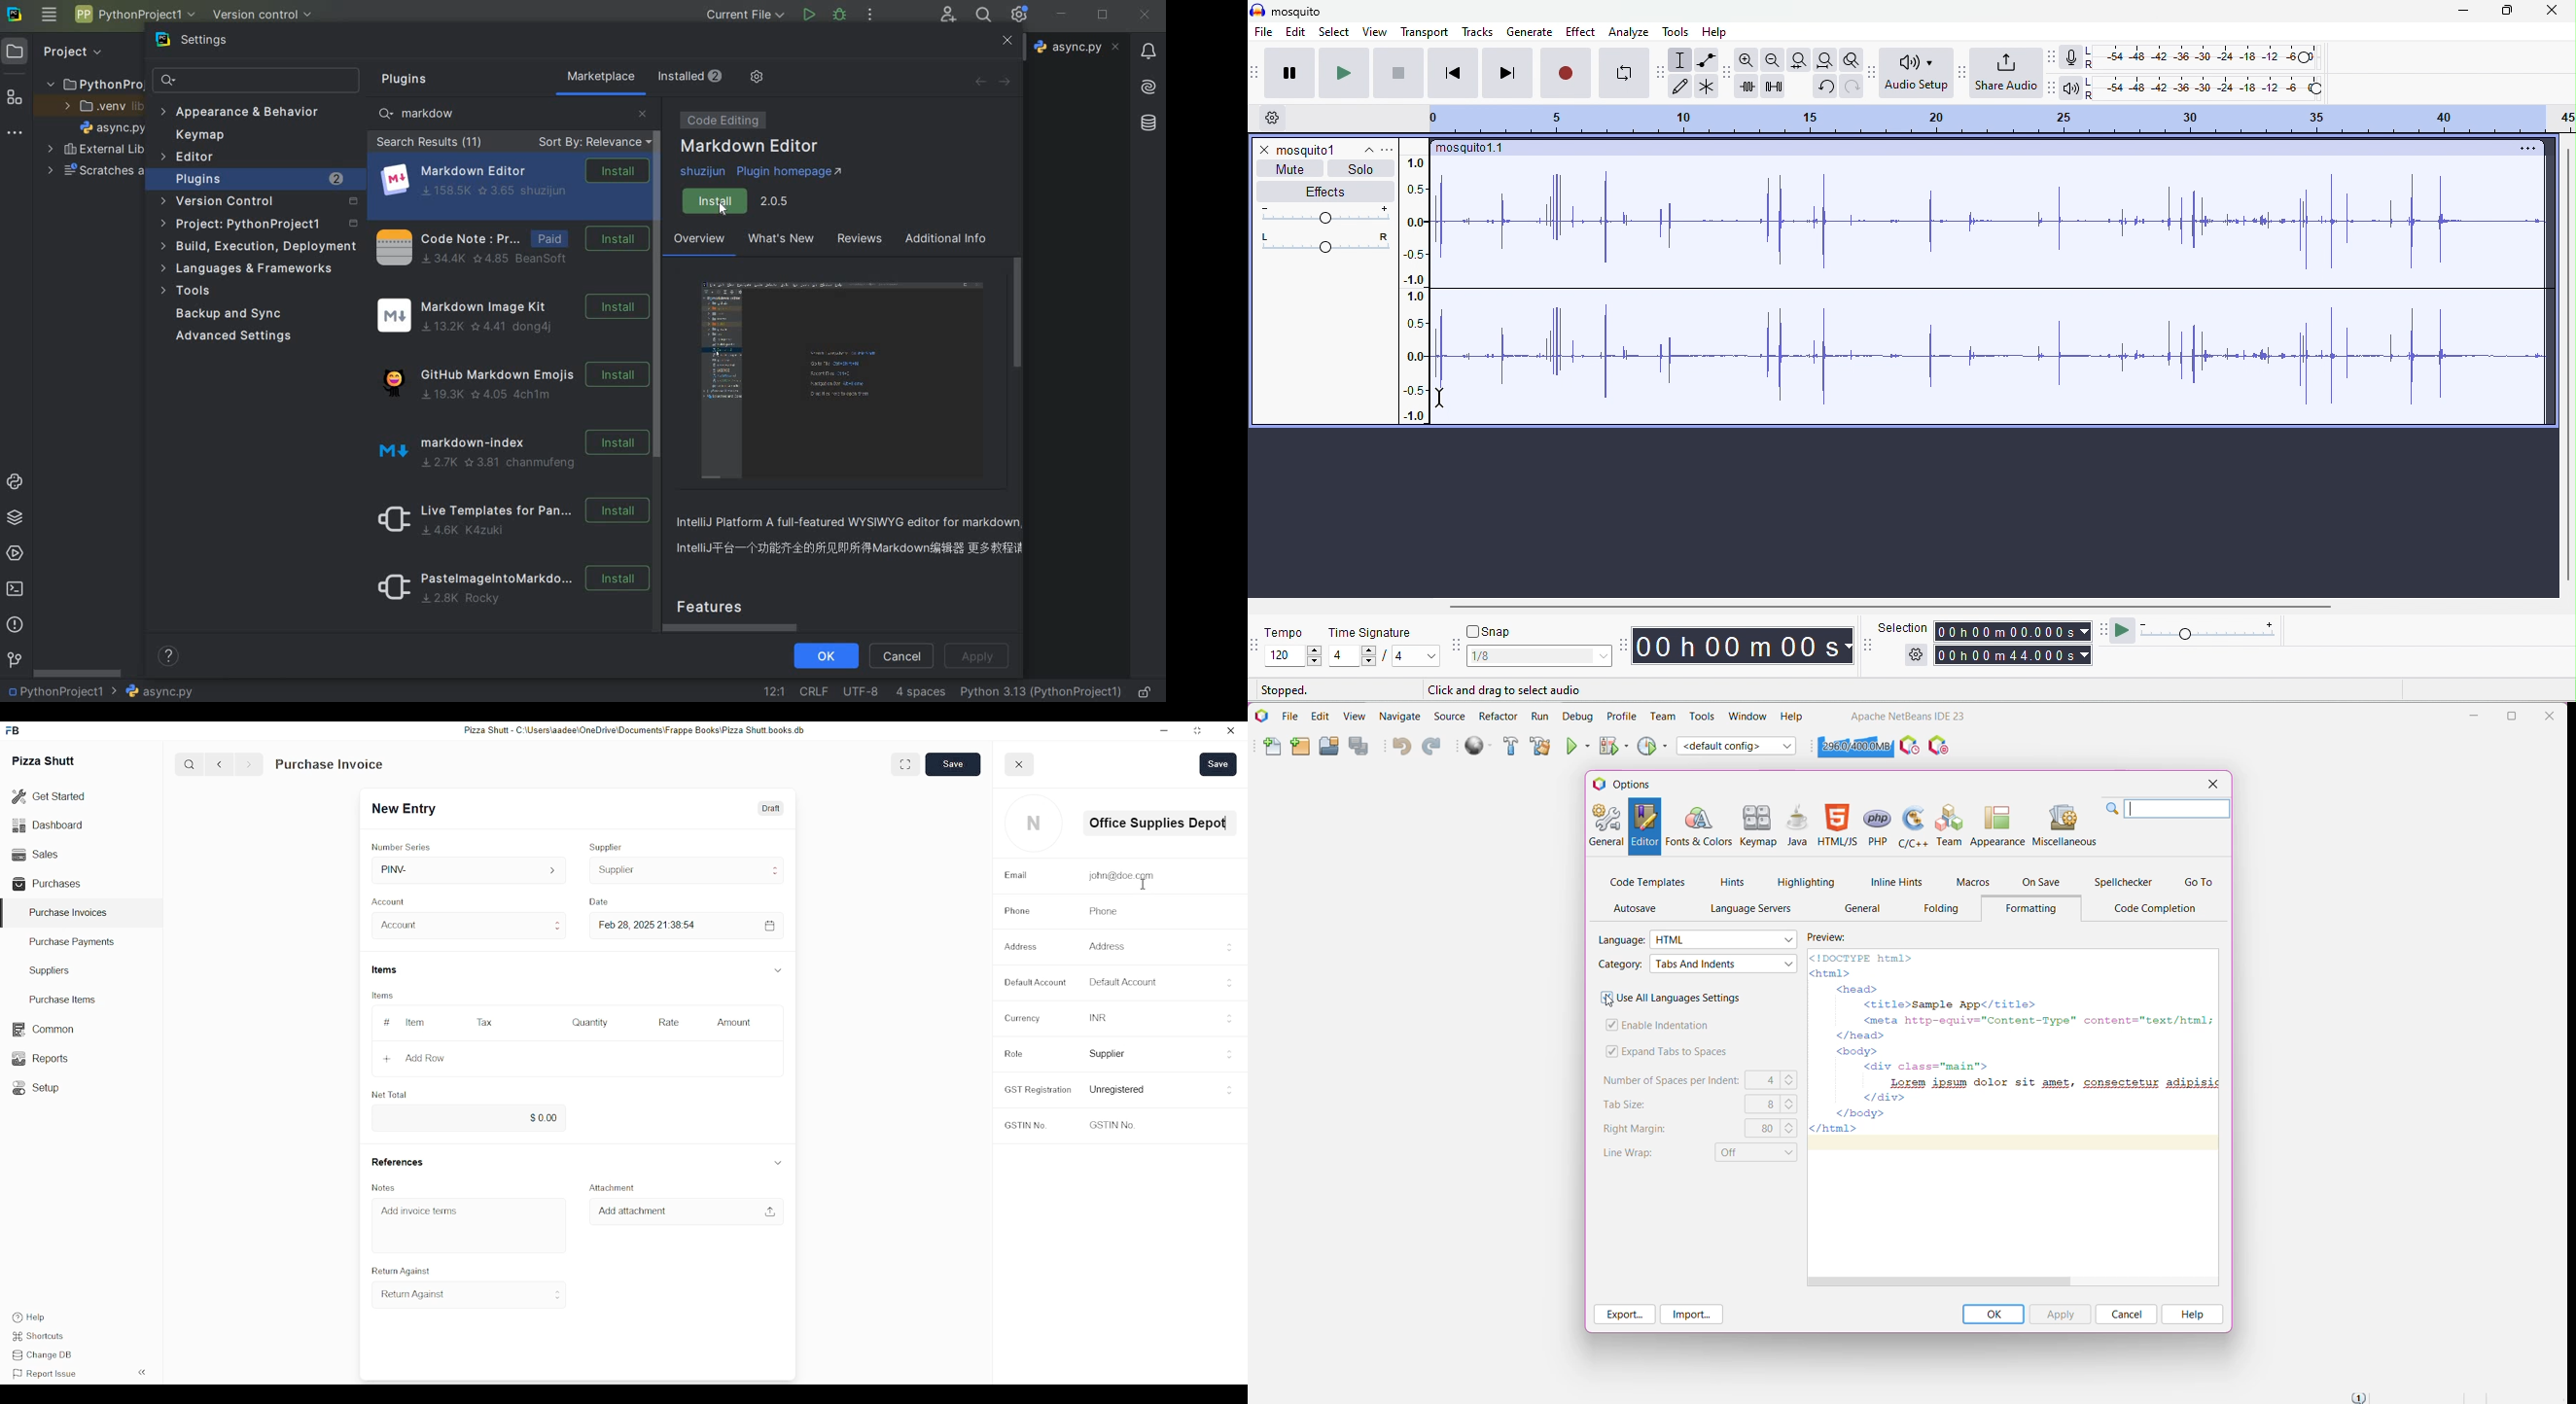 This screenshot has height=1428, width=2576. What do you see at coordinates (34, 853) in the screenshot?
I see `Sales` at bounding box center [34, 853].